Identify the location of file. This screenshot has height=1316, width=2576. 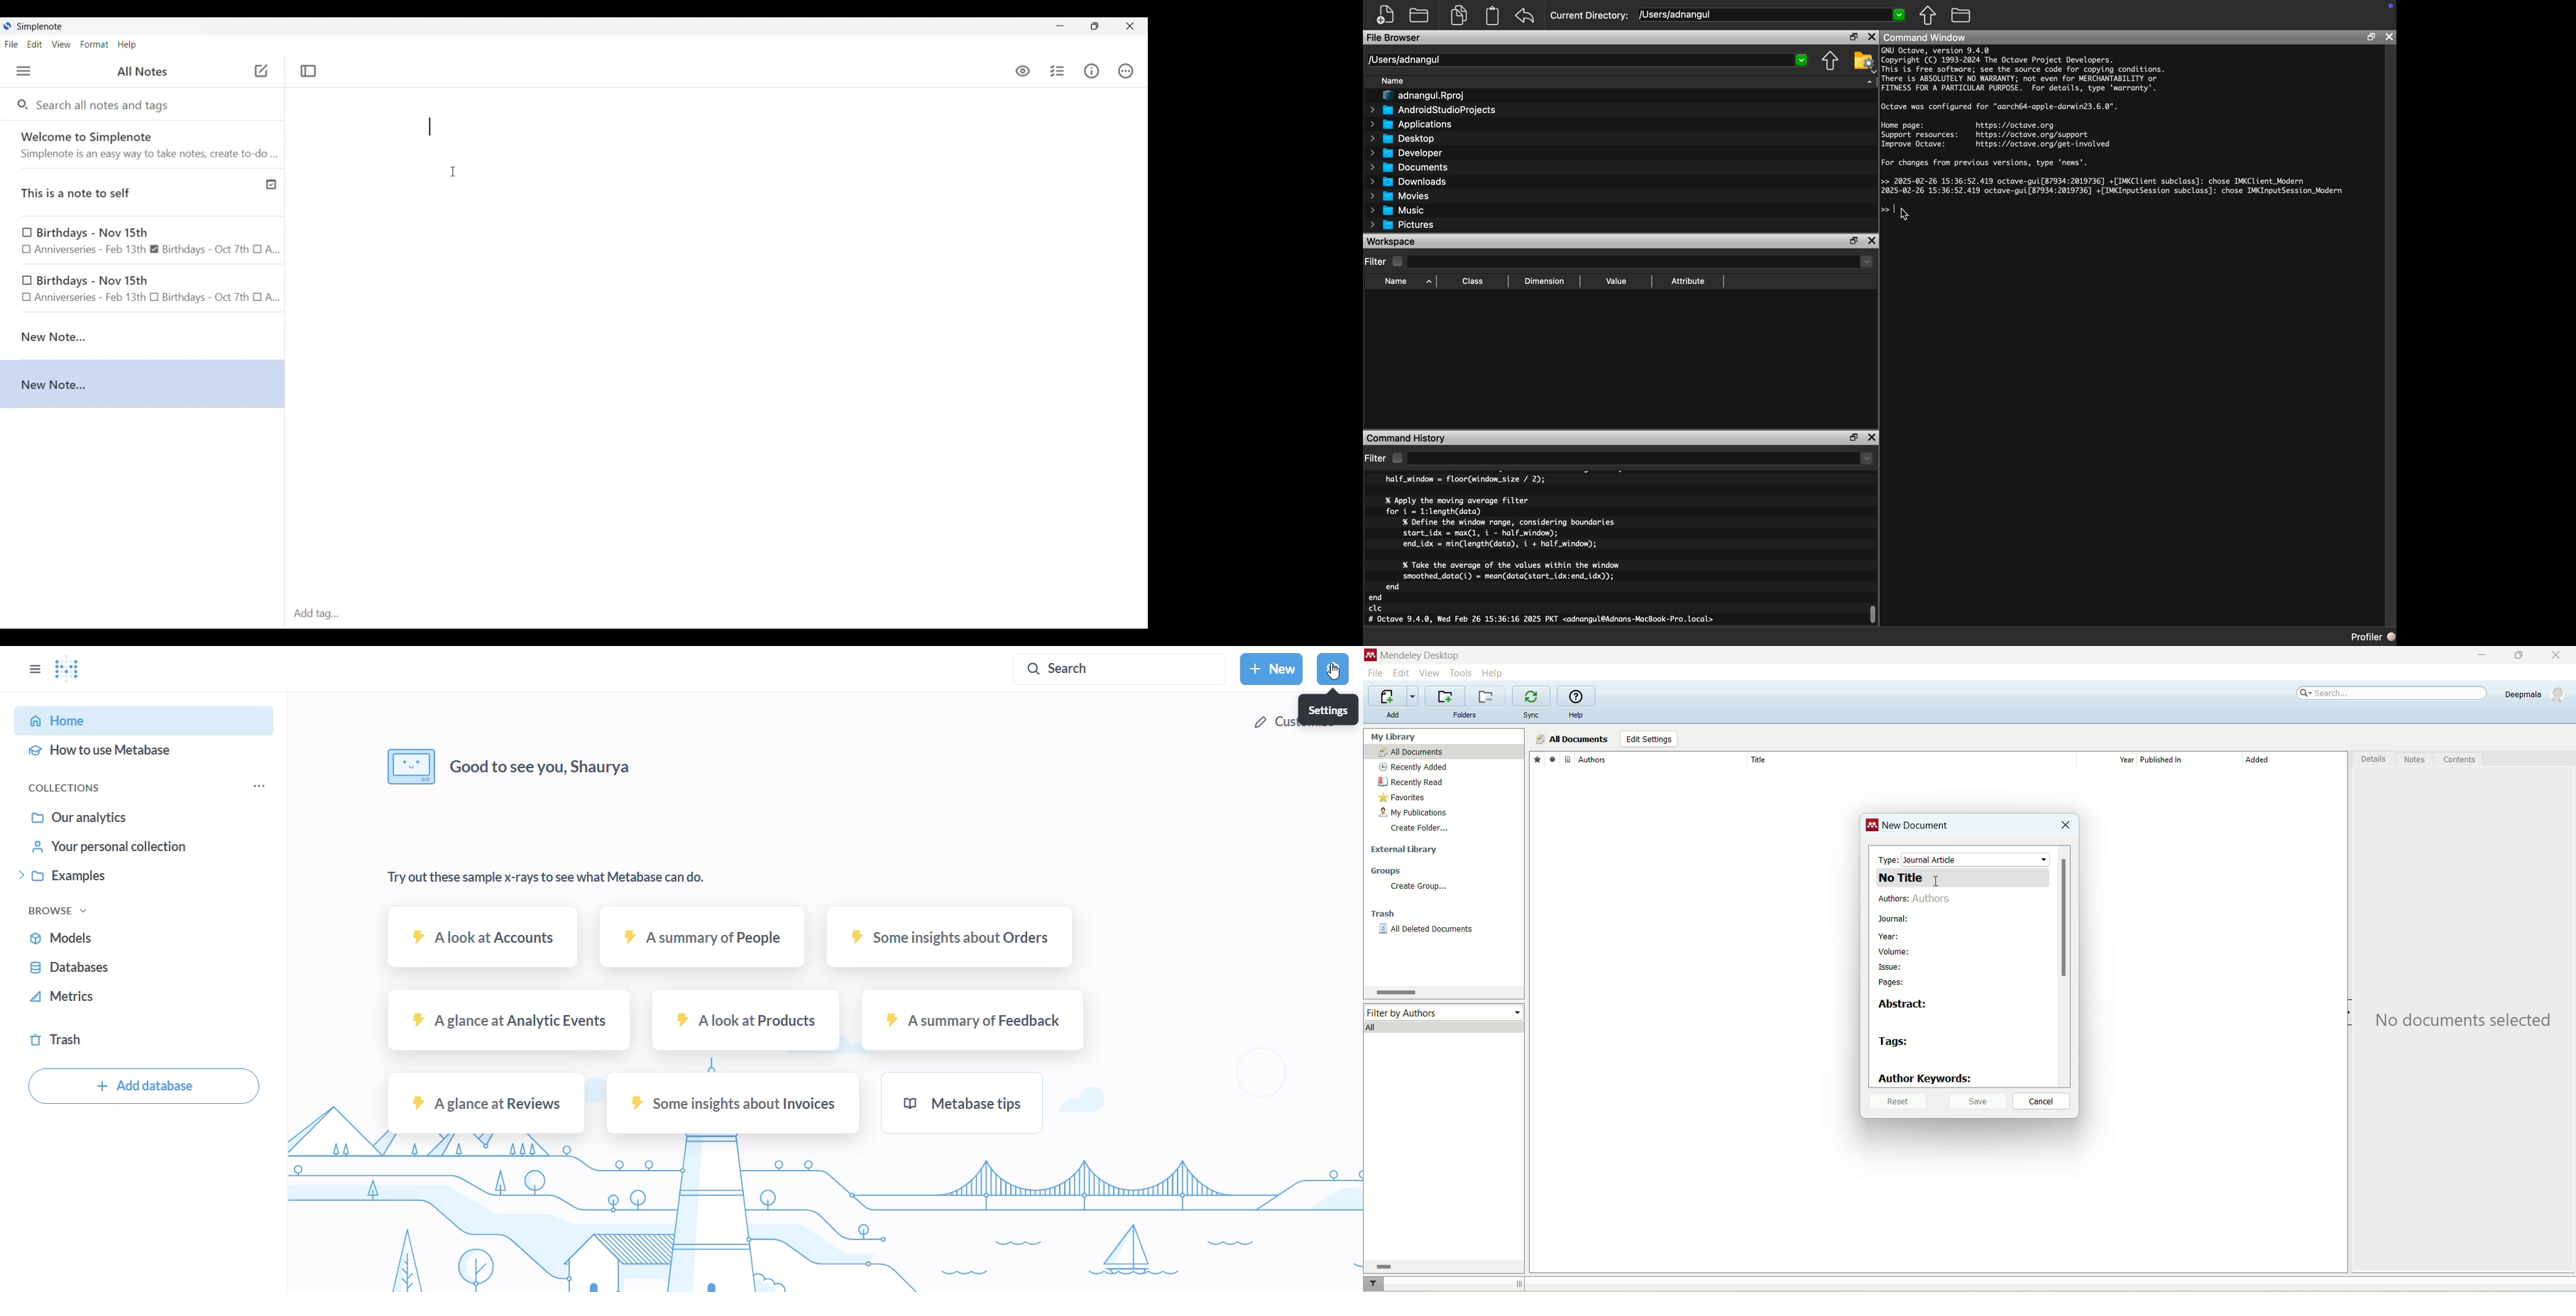
(1375, 674).